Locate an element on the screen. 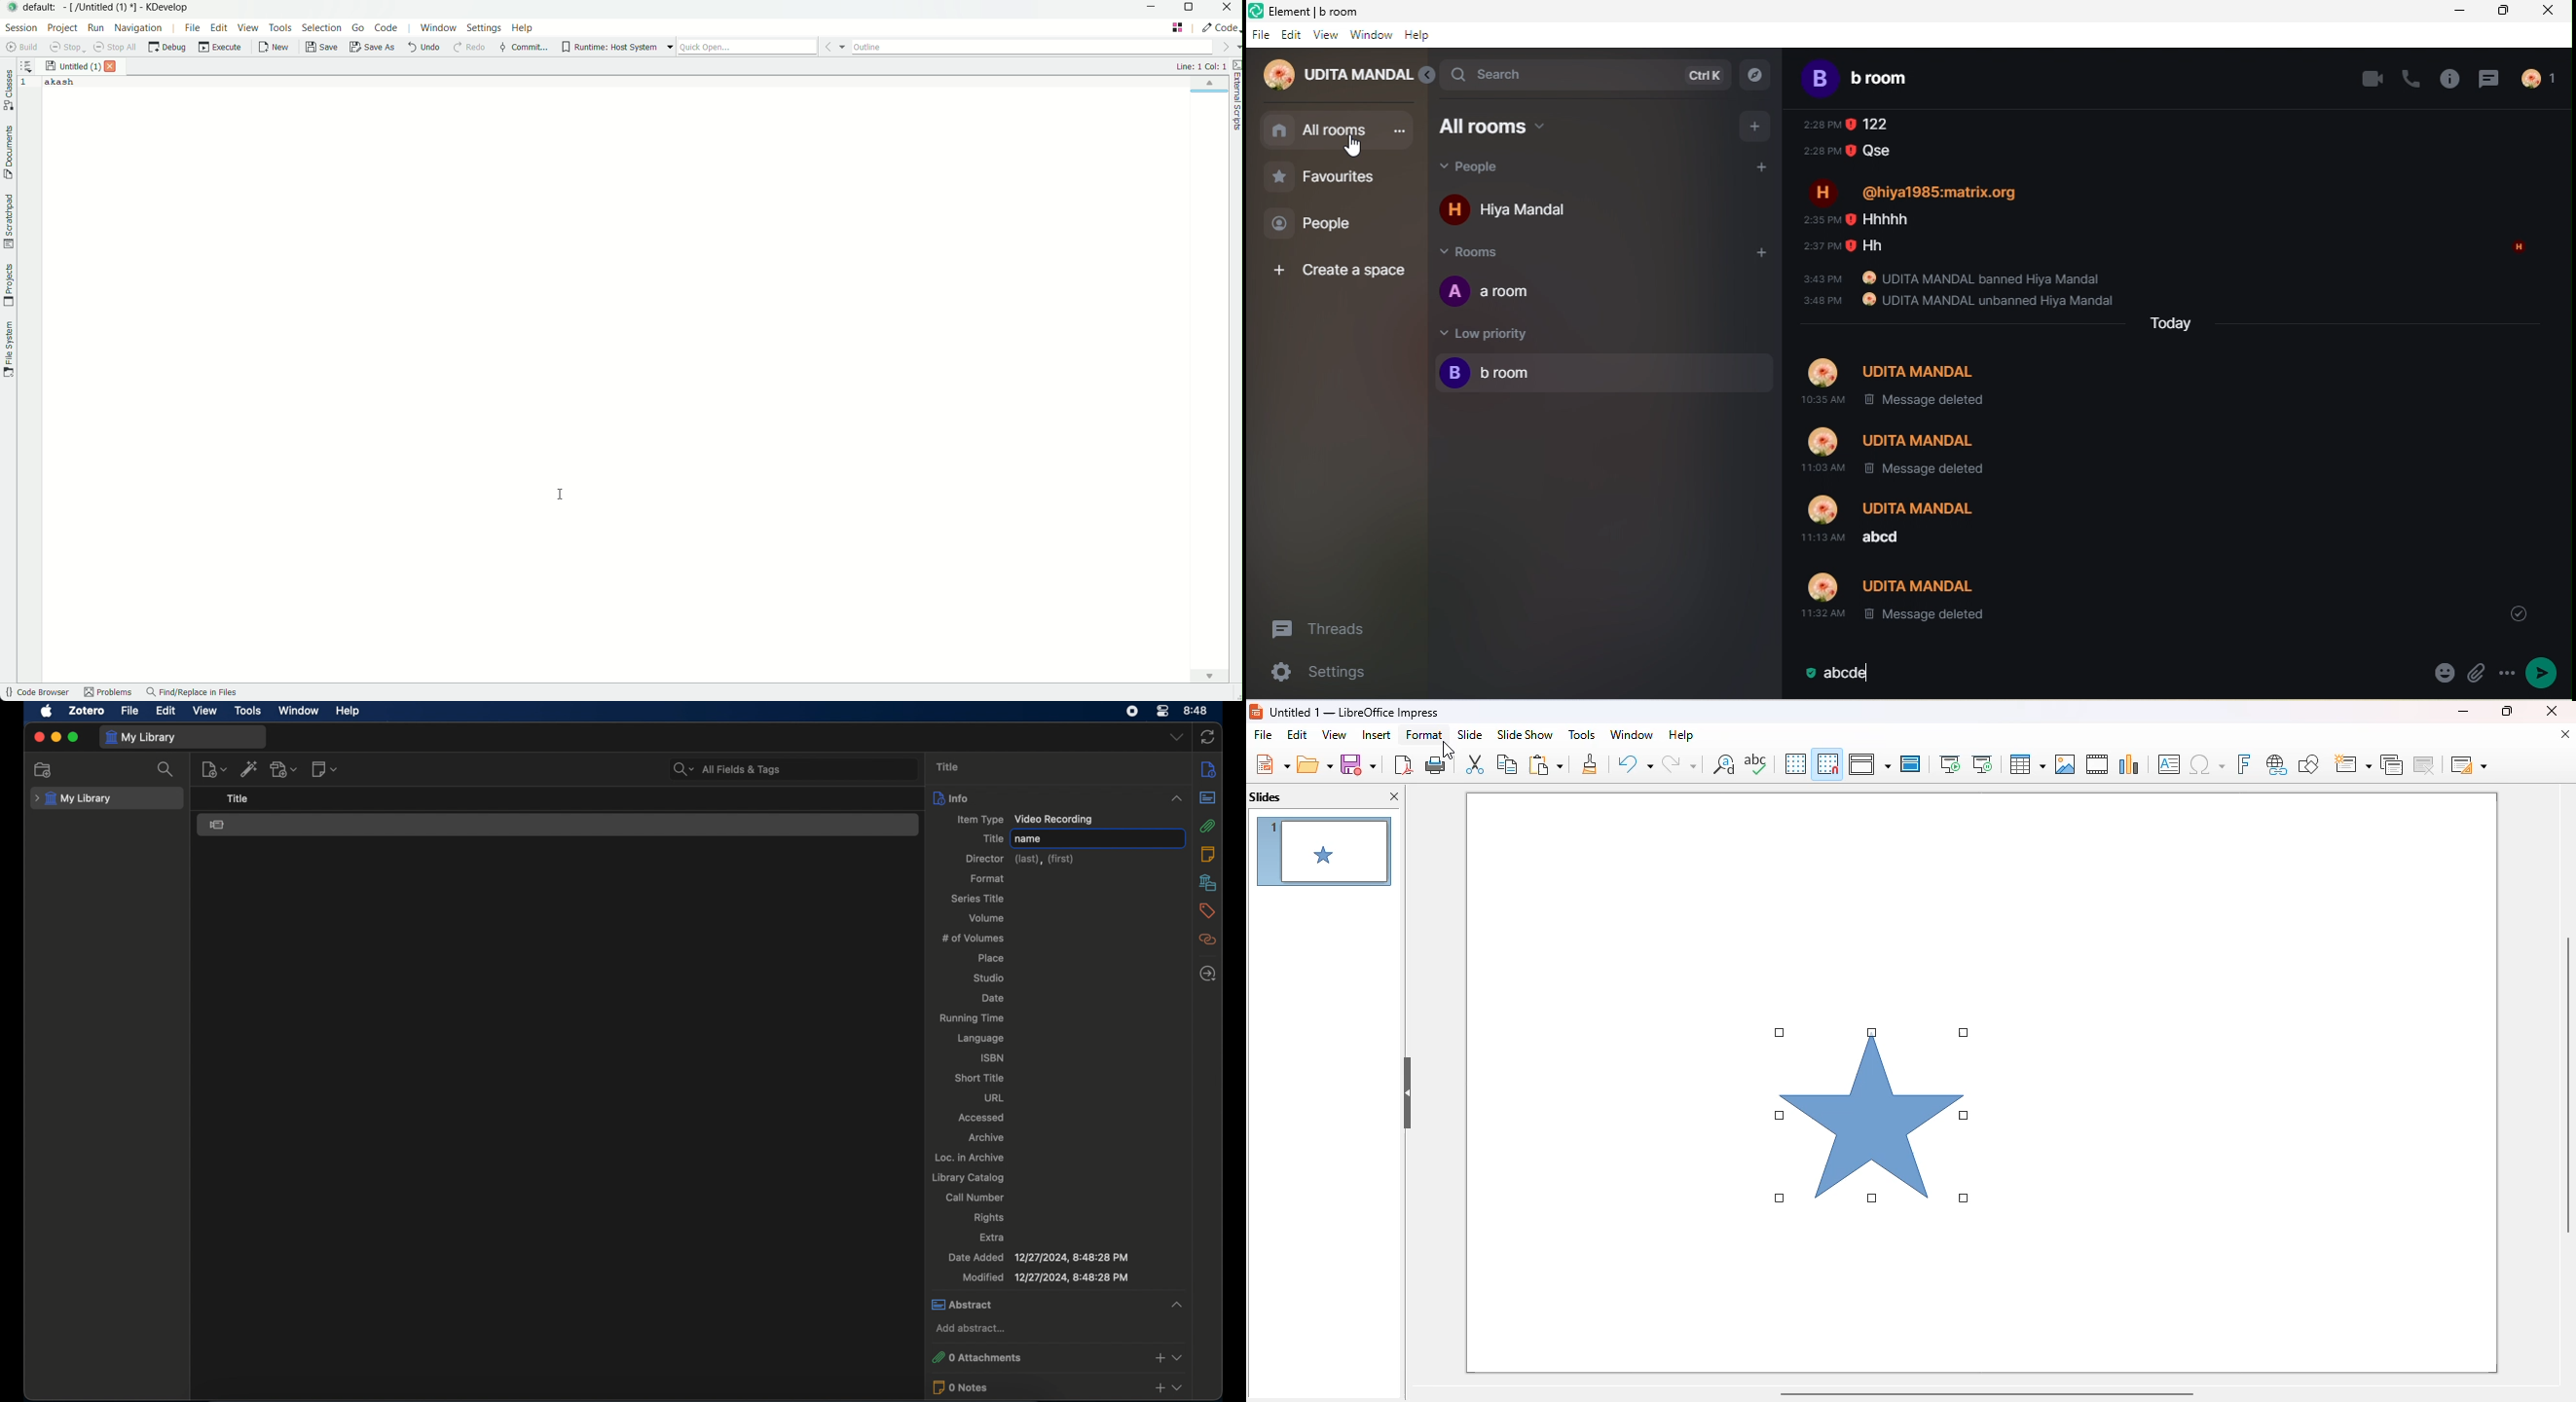 This screenshot has width=2576, height=1428. window is located at coordinates (1371, 36).